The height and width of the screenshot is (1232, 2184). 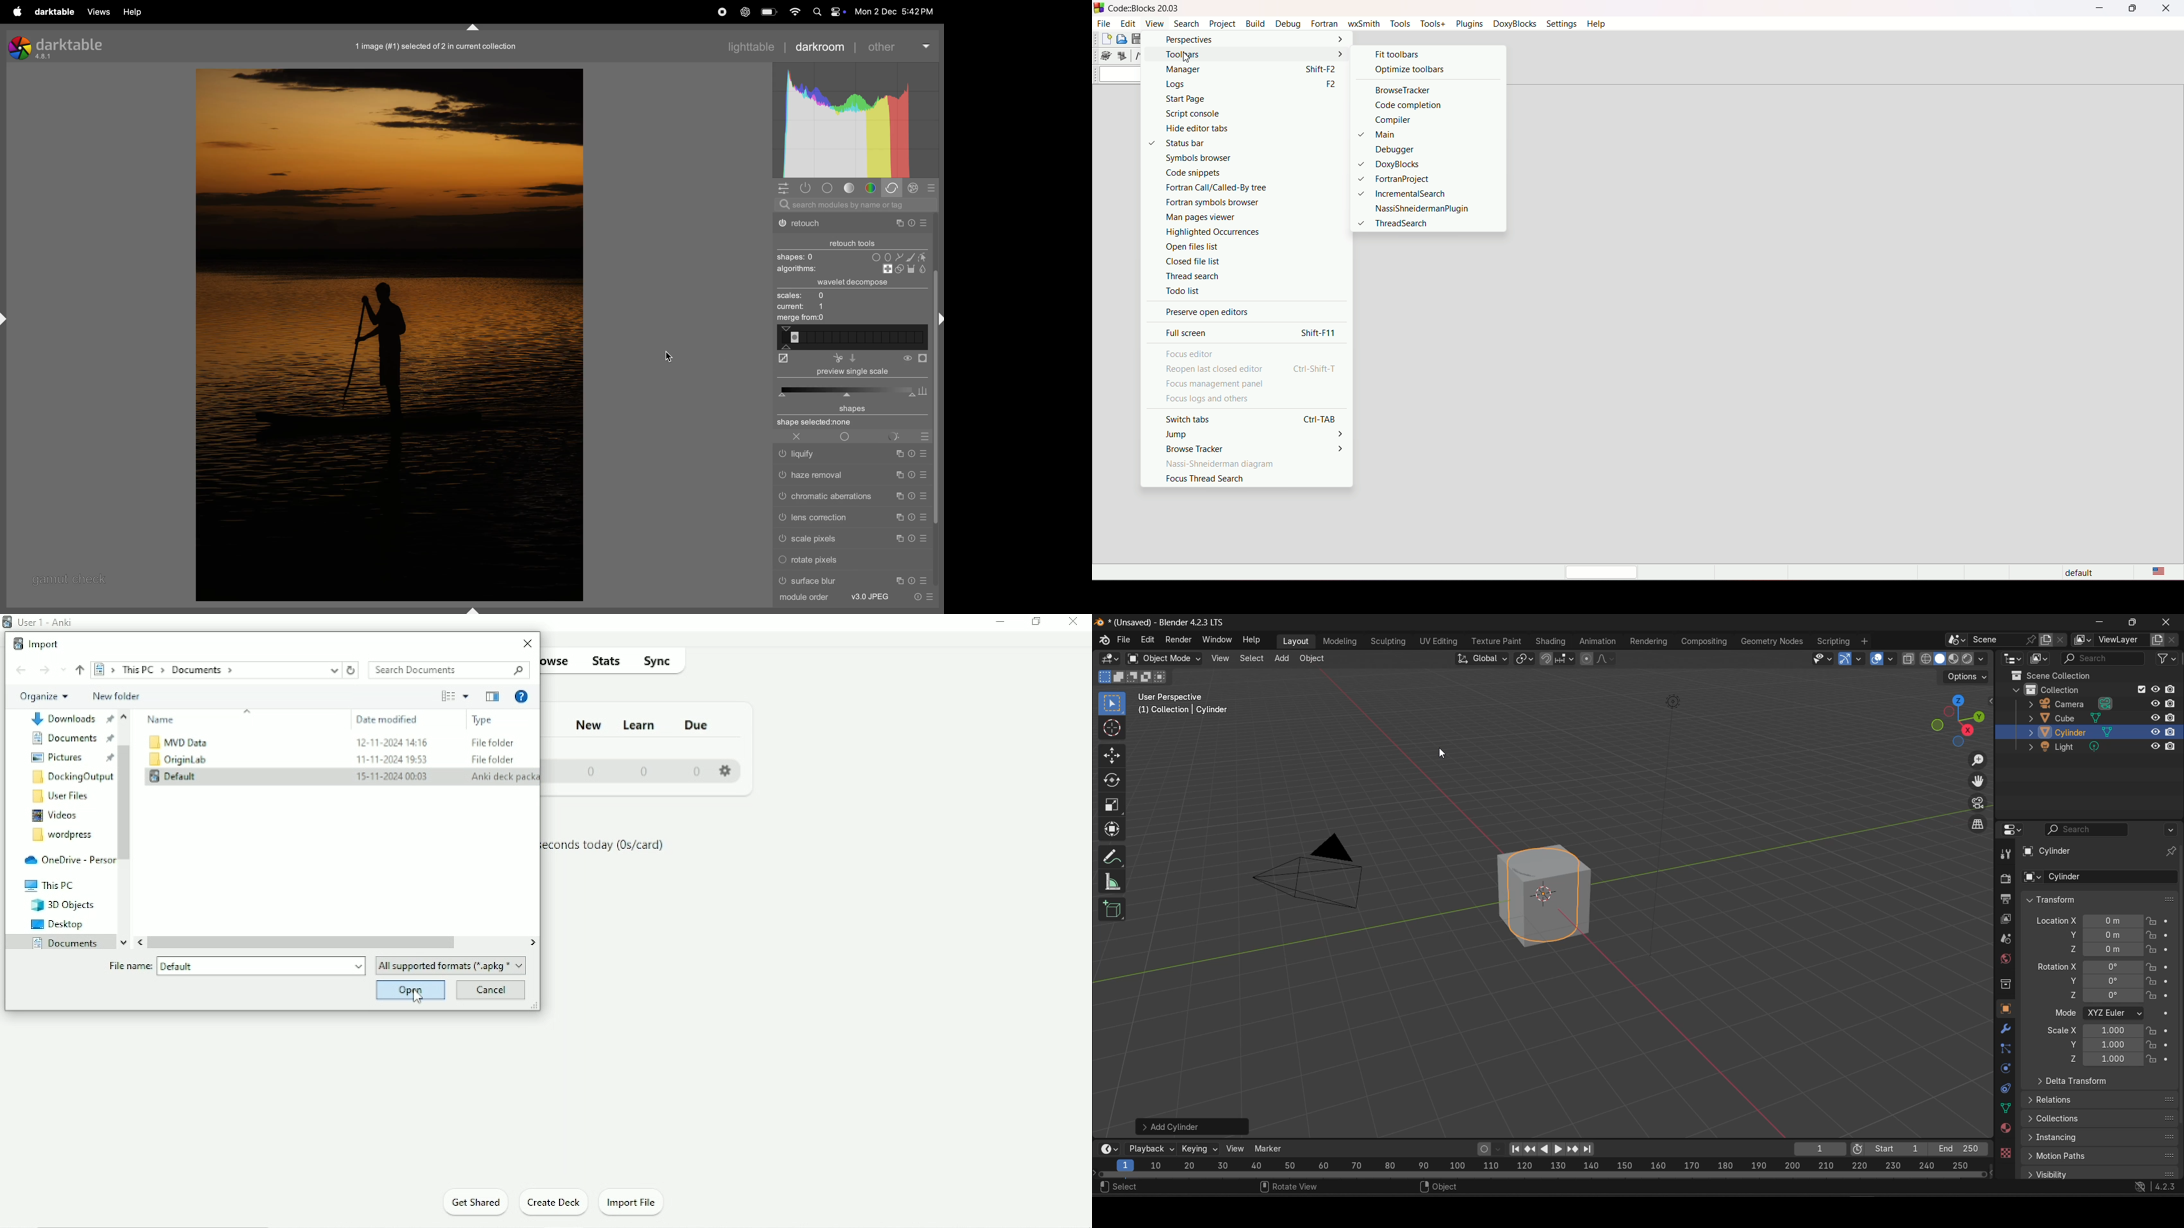 I want to click on Pictures, so click(x=72, y=757).